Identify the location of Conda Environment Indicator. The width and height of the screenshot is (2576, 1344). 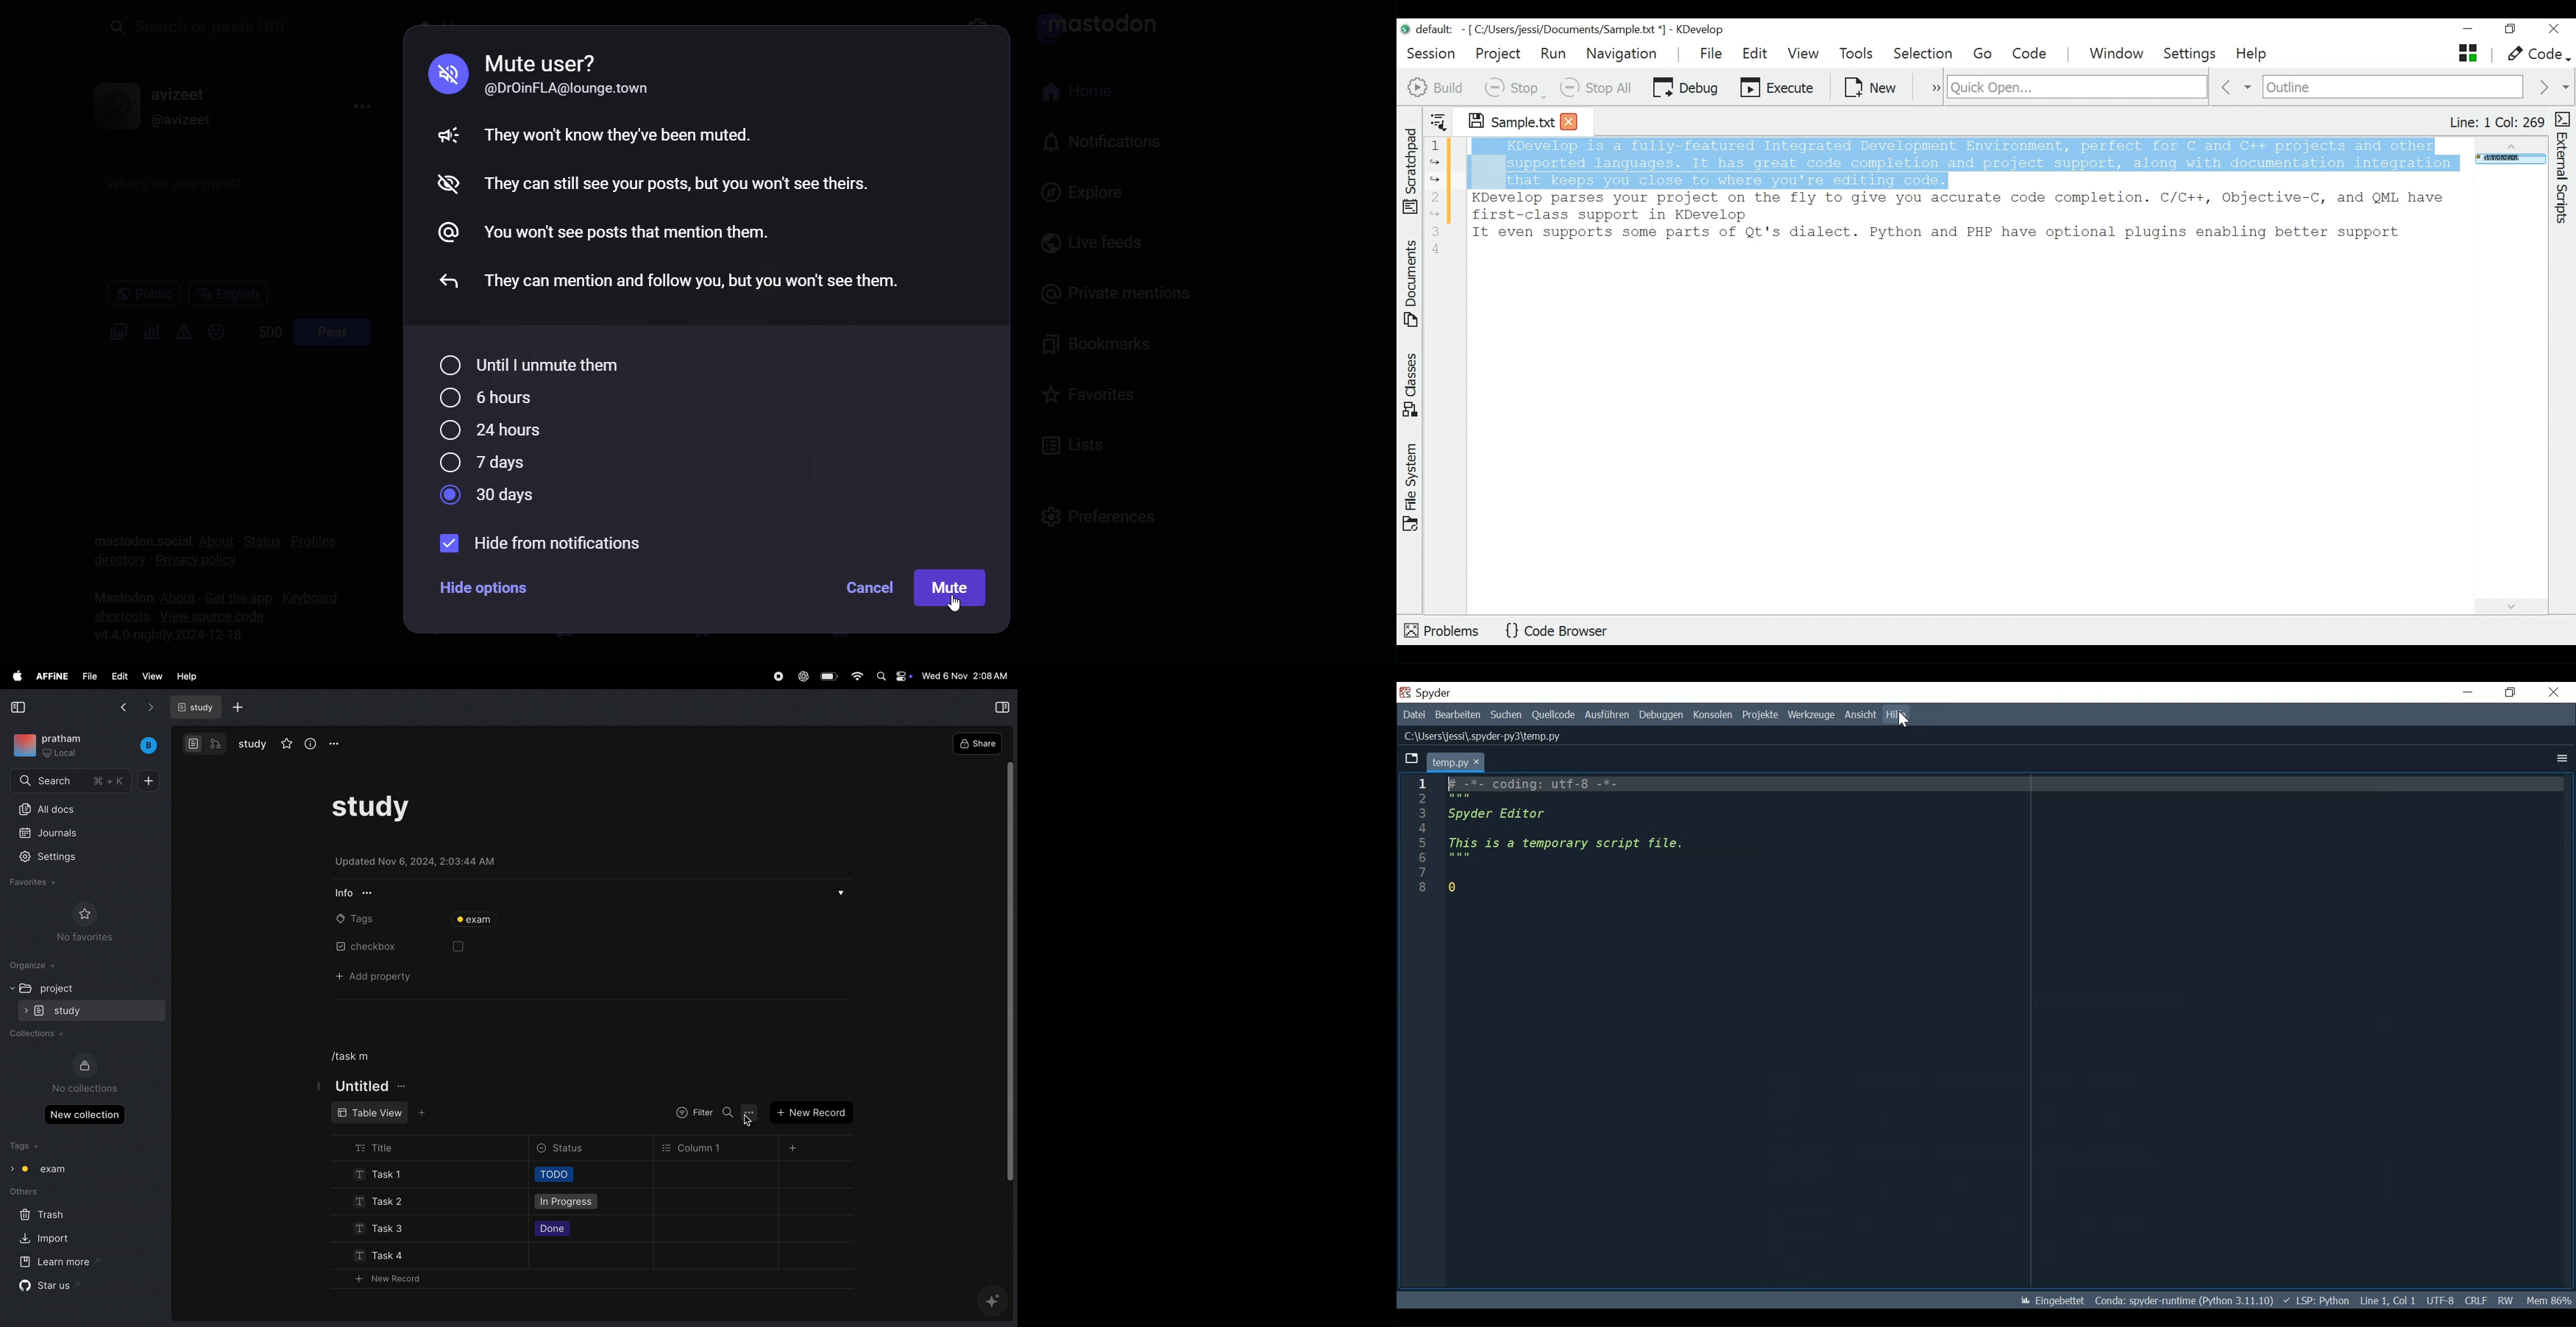
(2185, 1300).